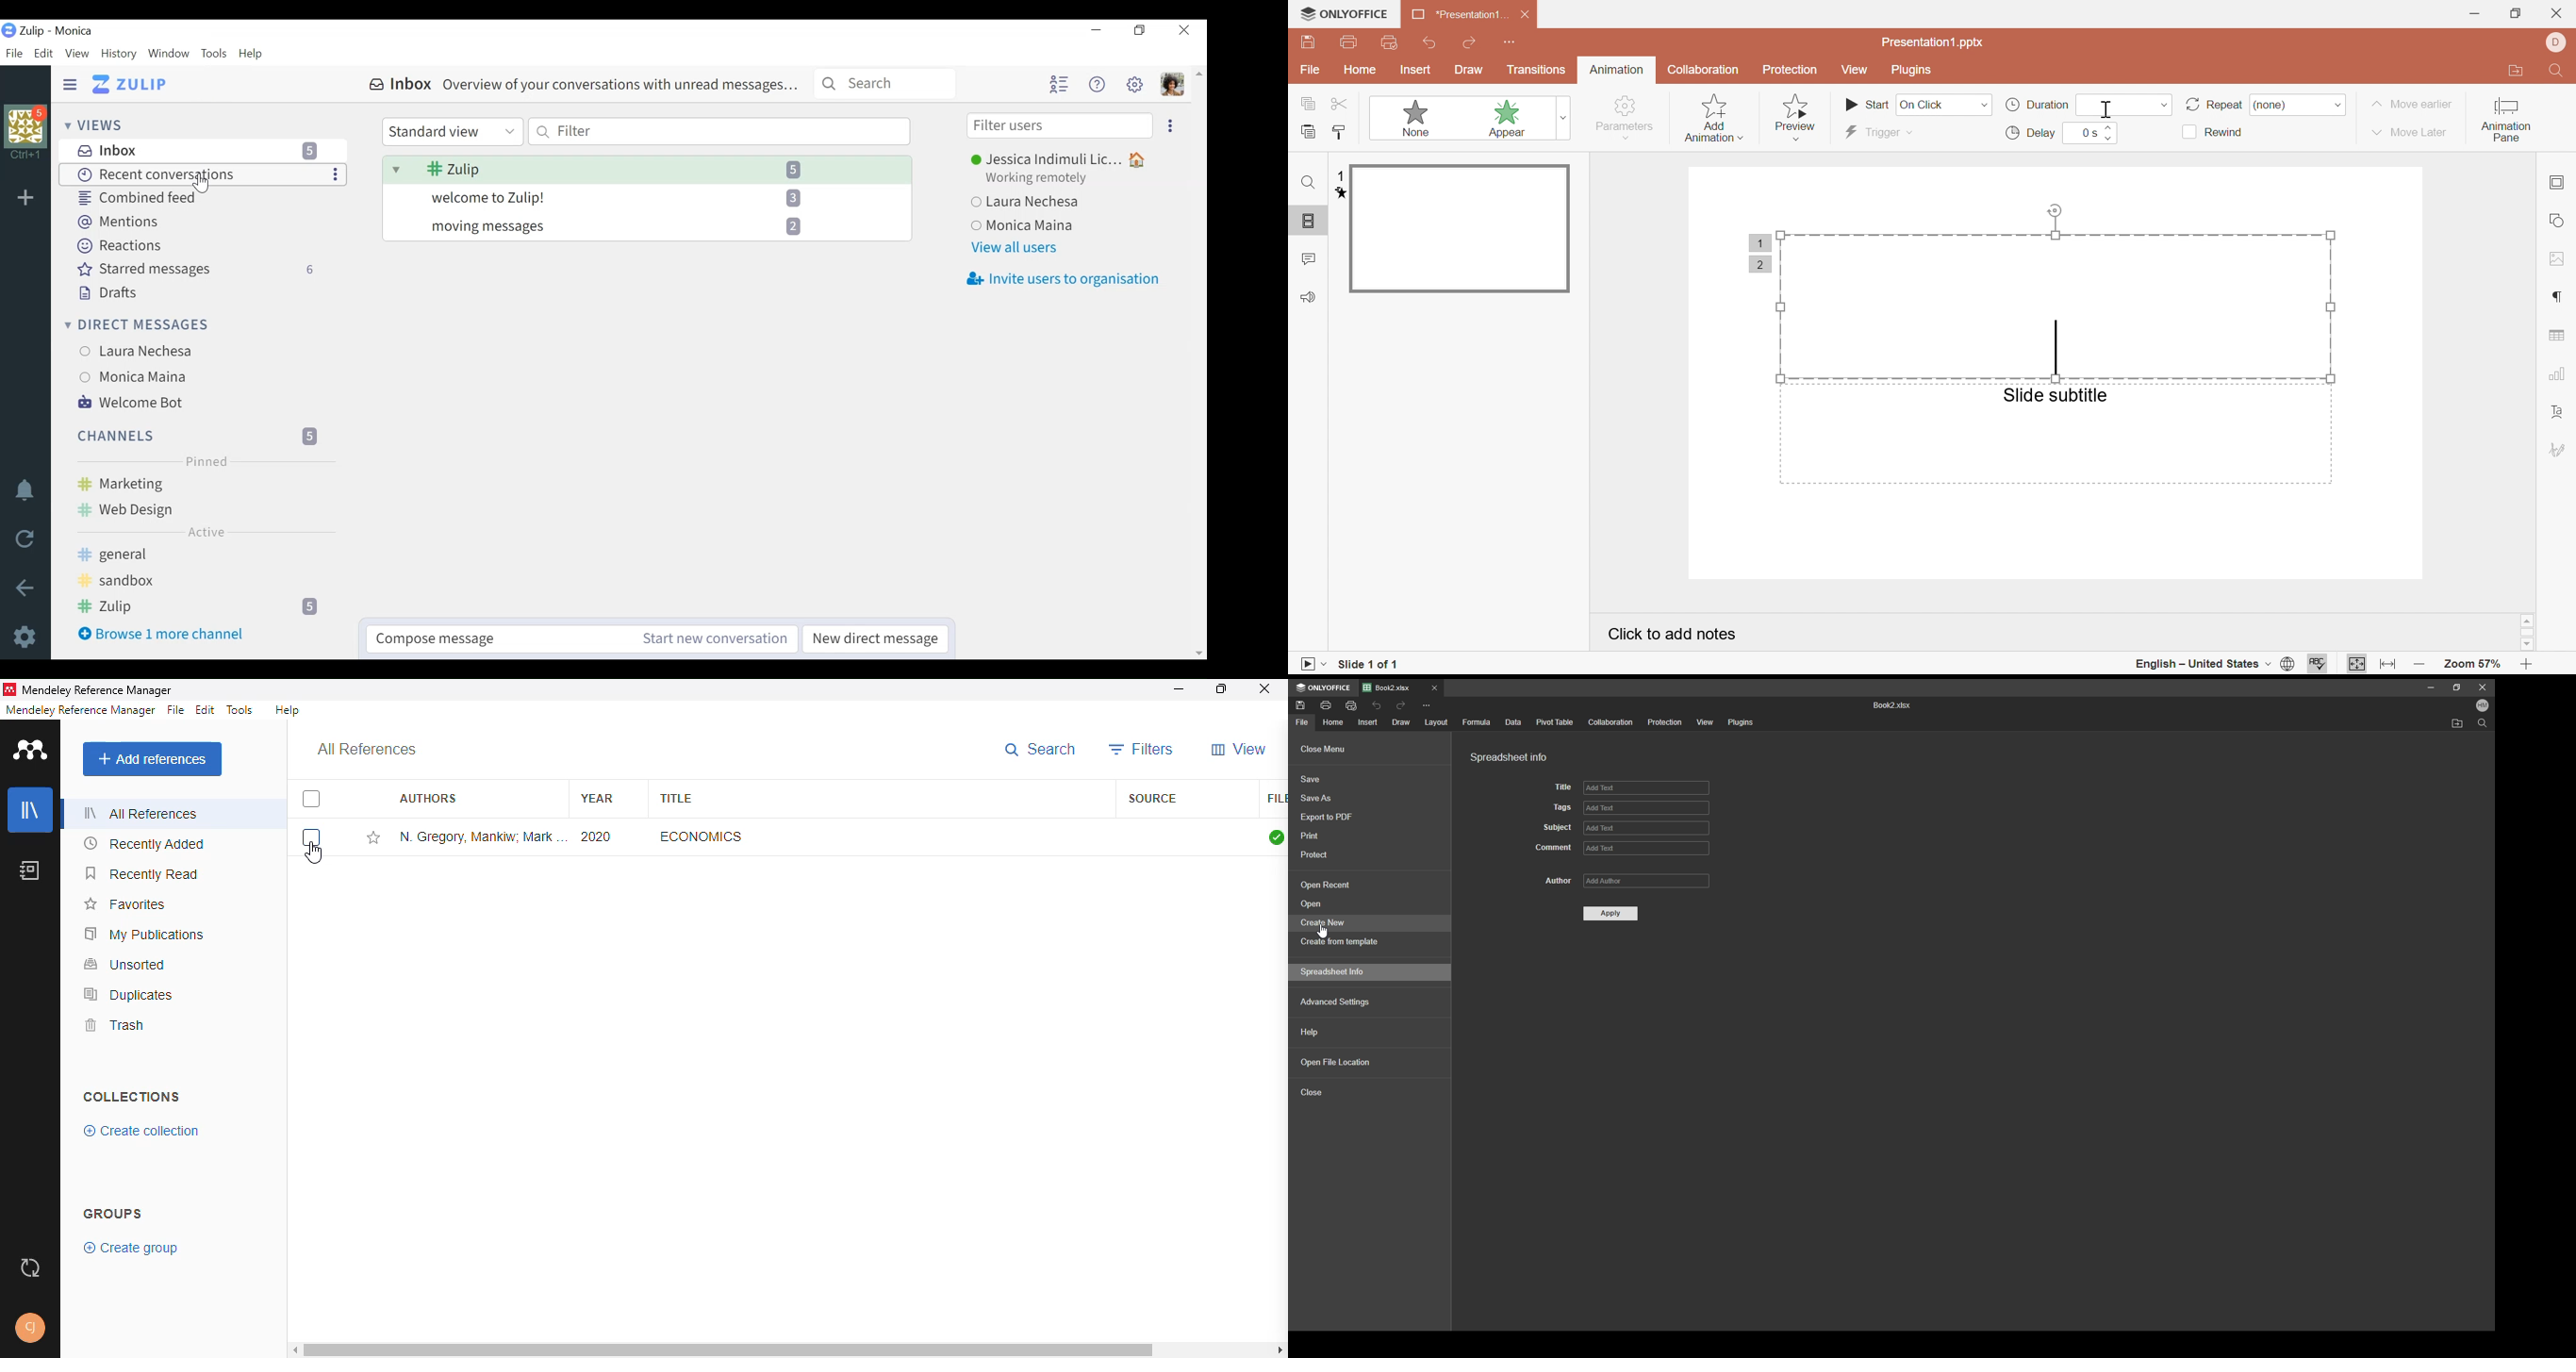  I want to click on History, so click(119, 54).